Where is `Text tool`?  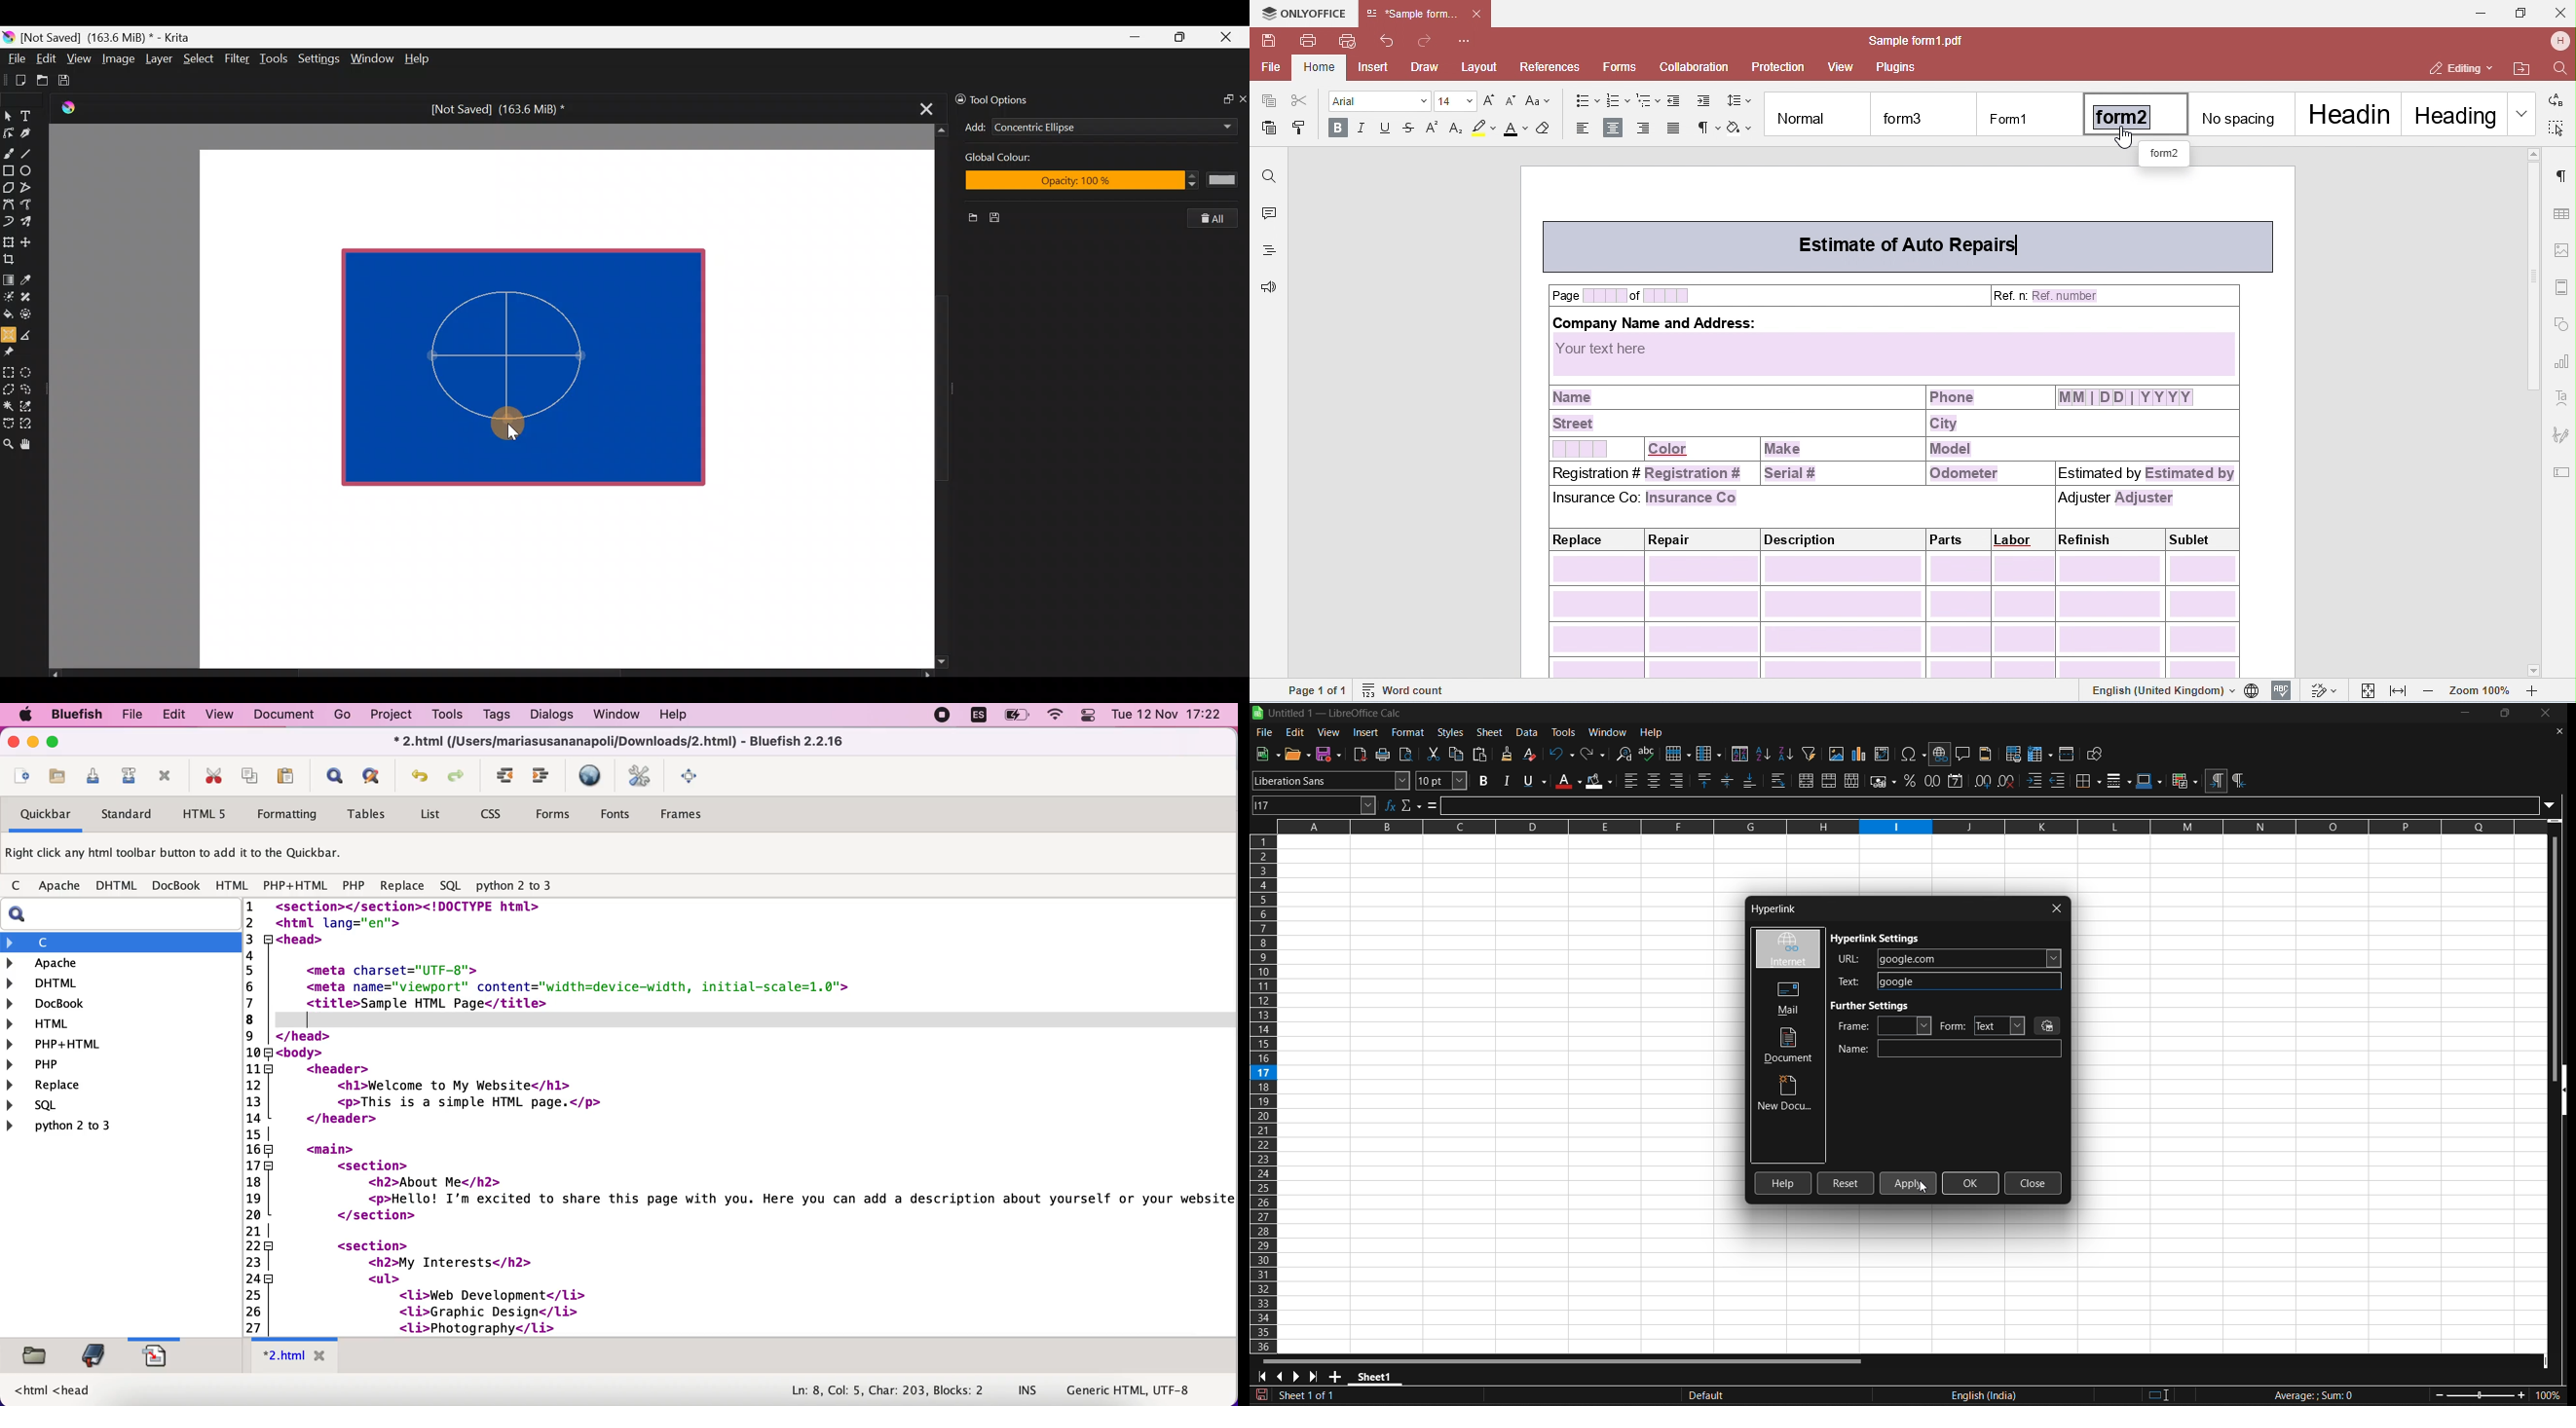
Text tool is located at coordinates (33, 115).